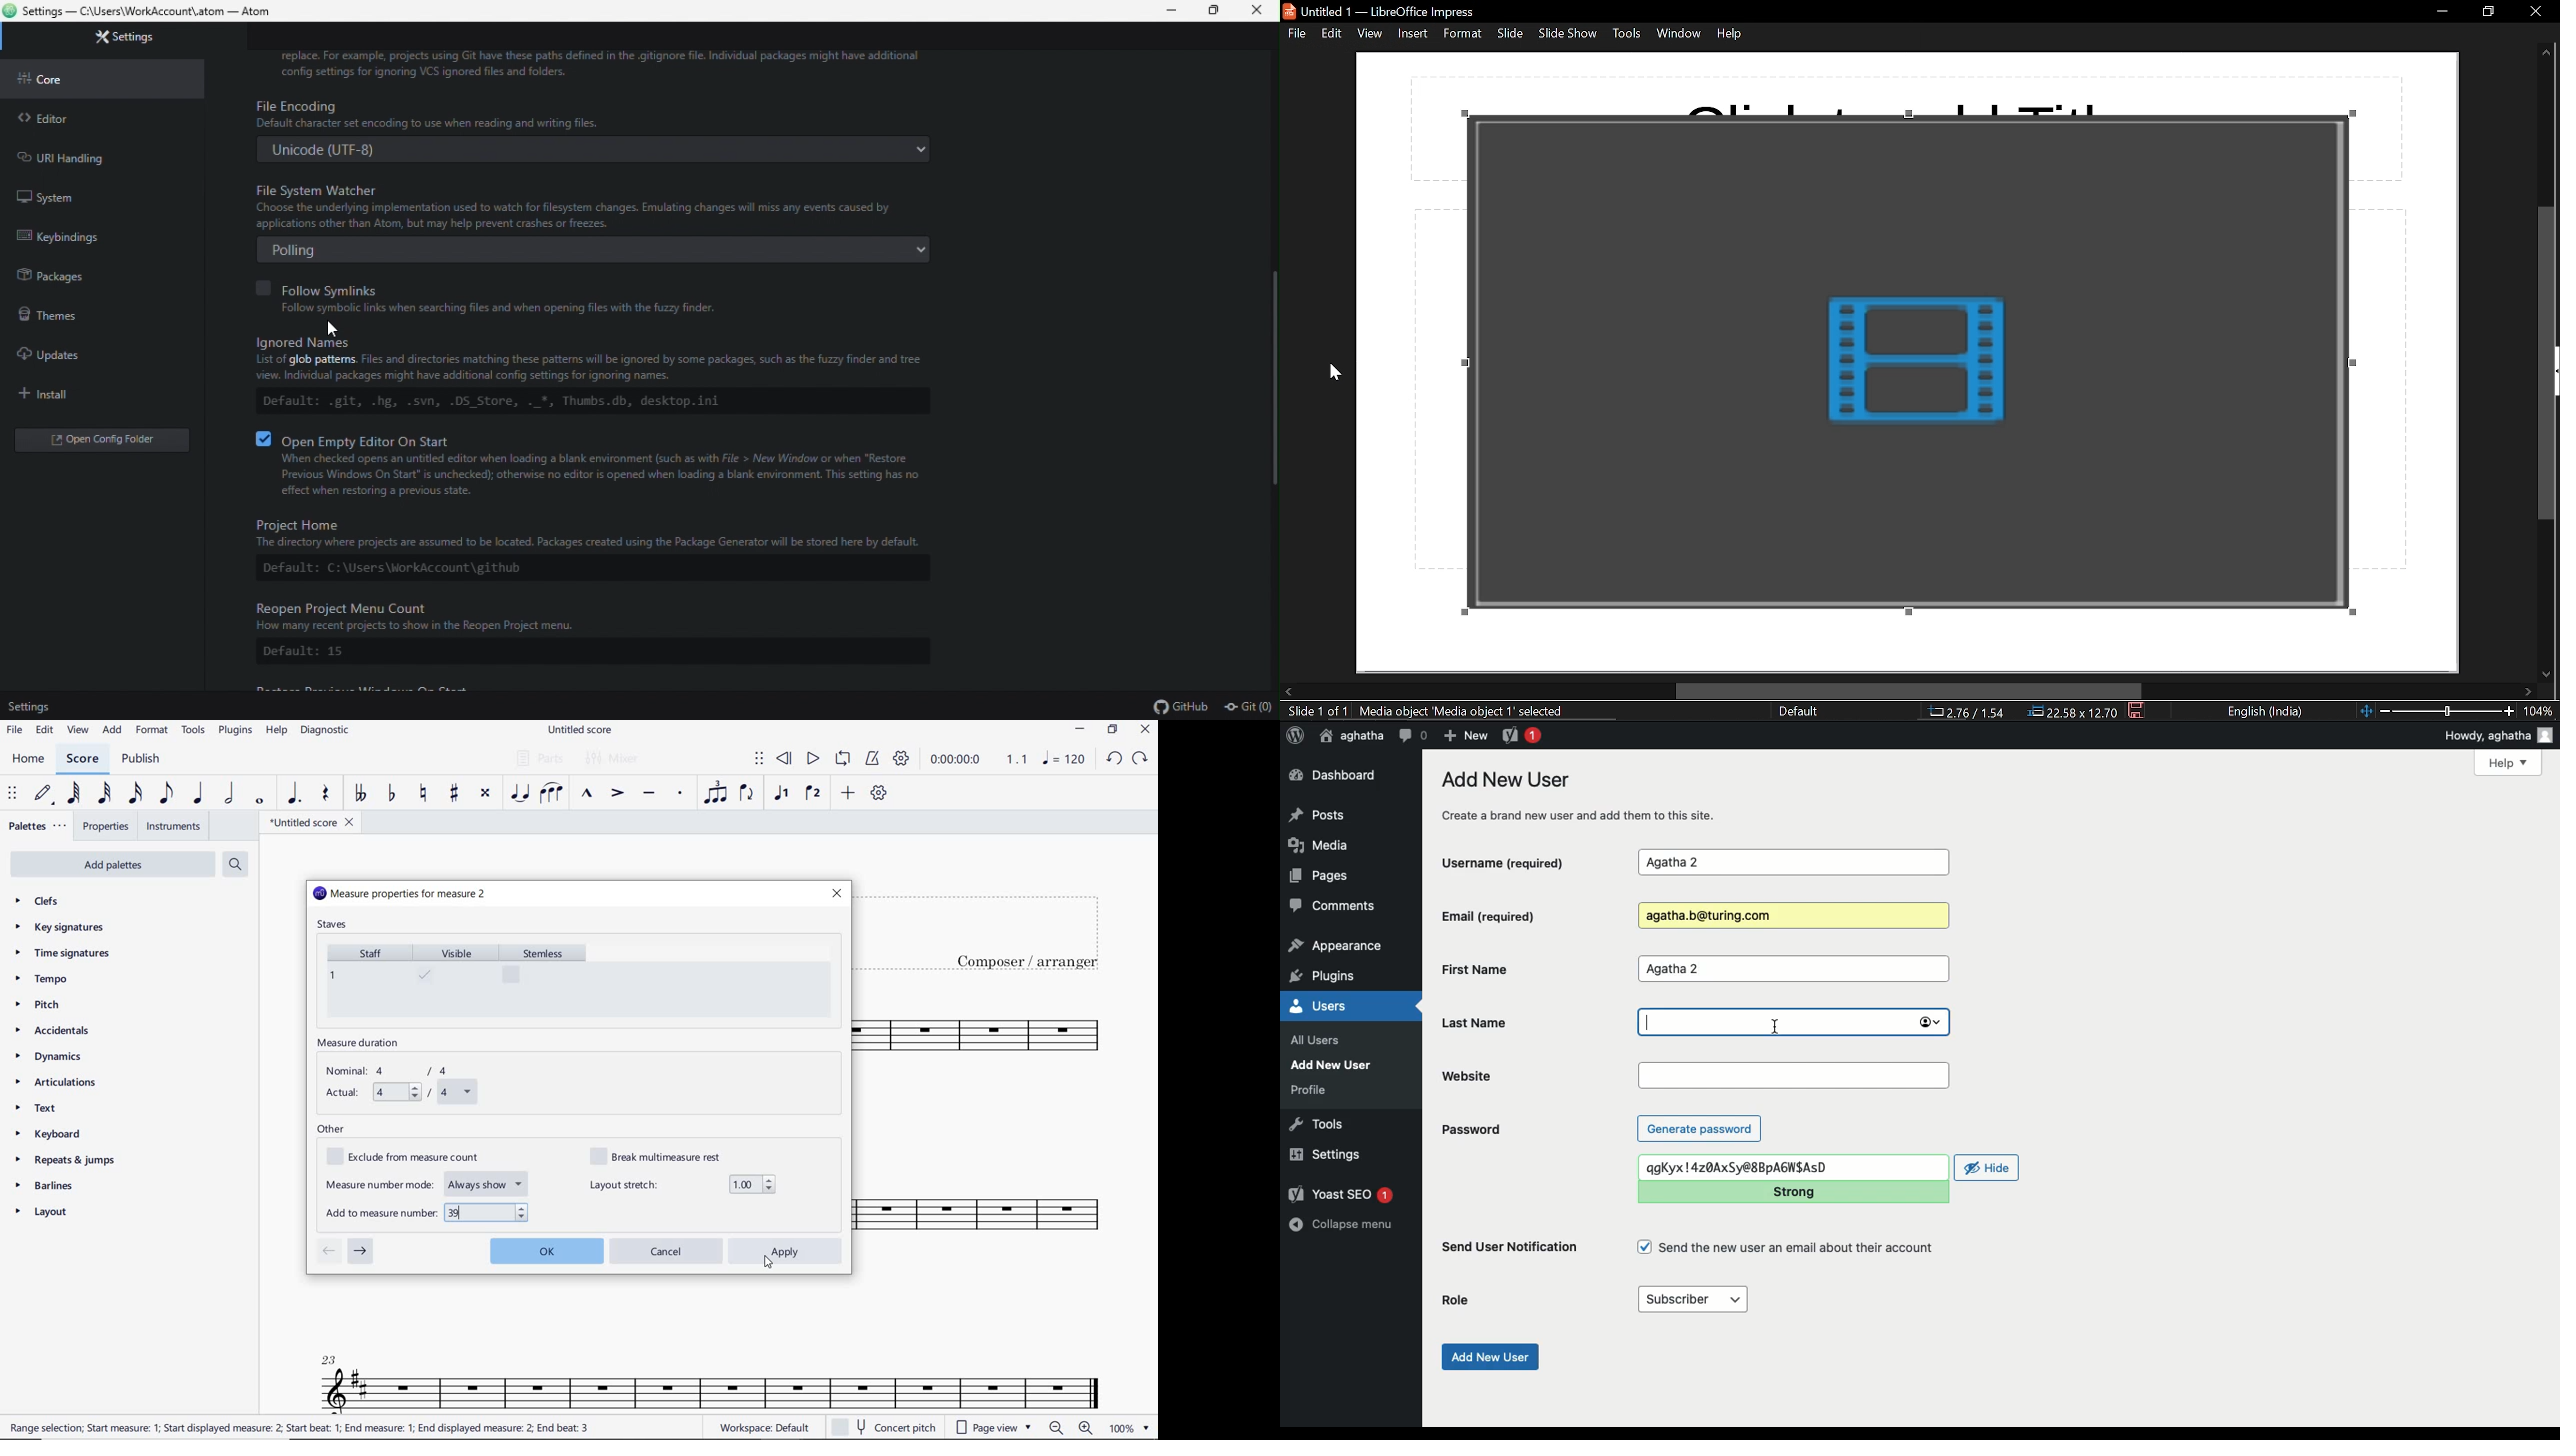  What do you see at coordinates (326, 795) in the screenshot?
I see `REST` at bounding box center [326, 795].